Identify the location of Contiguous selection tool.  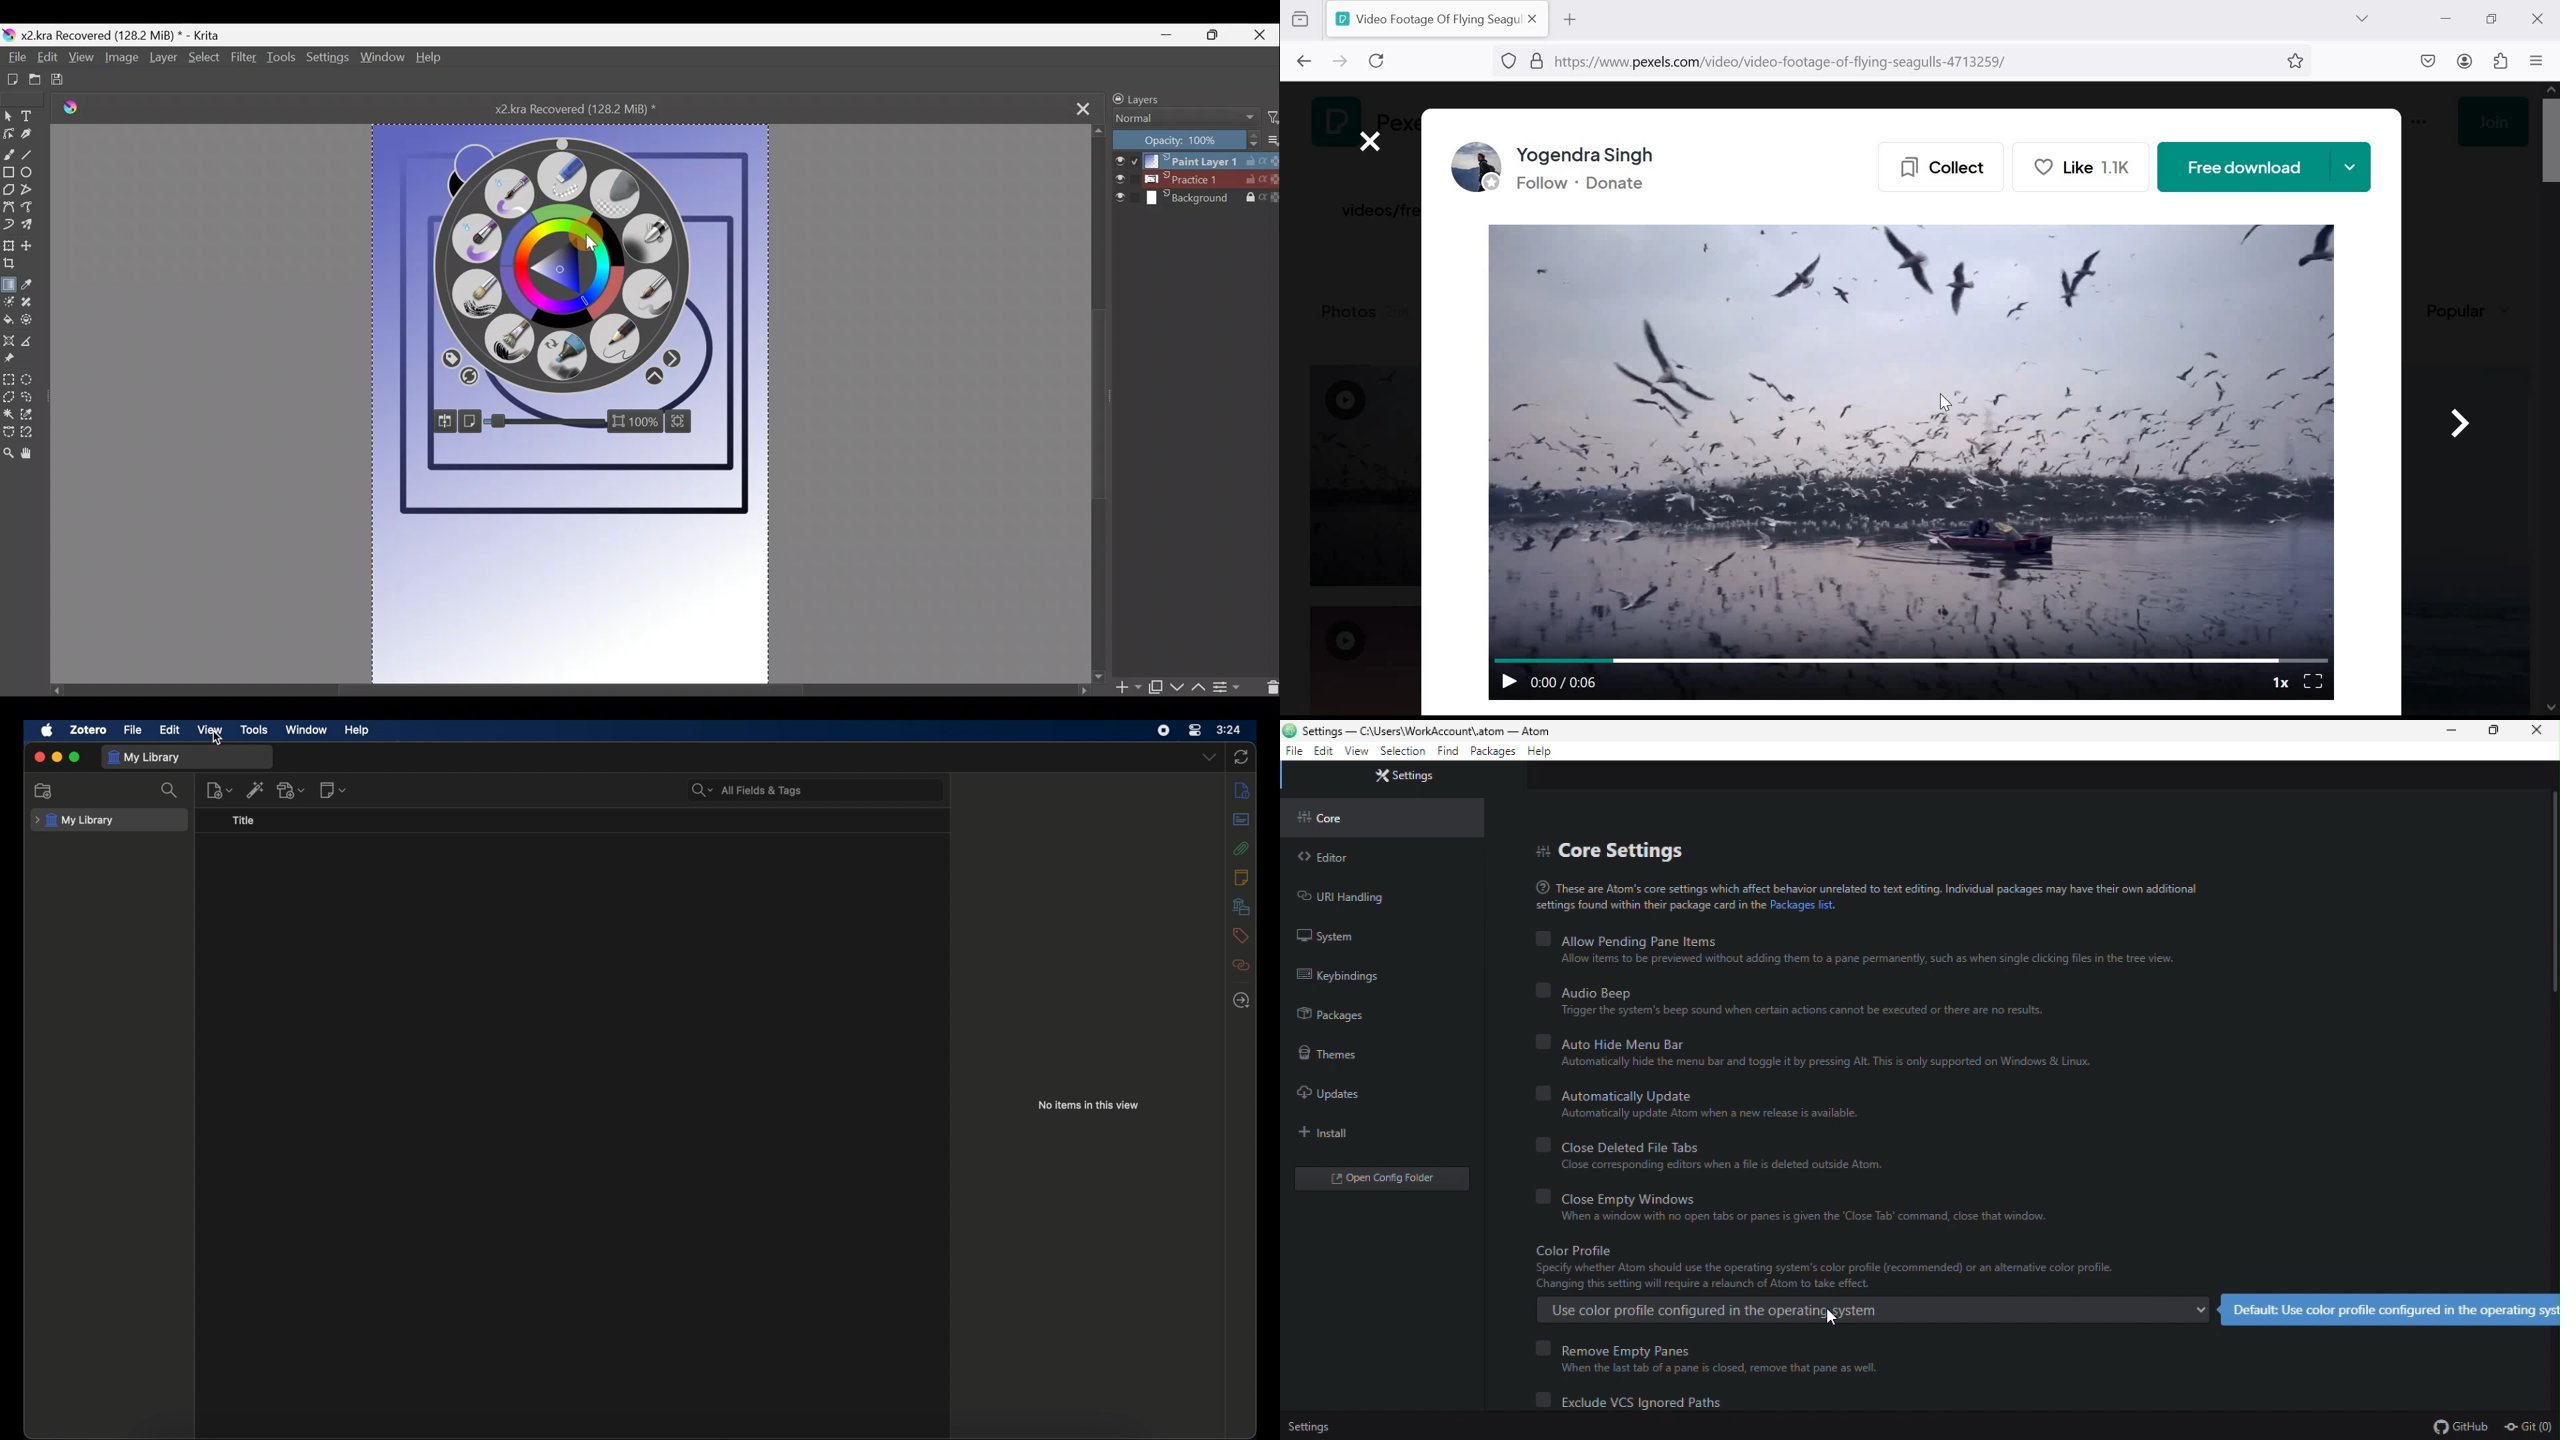
(9, 415).